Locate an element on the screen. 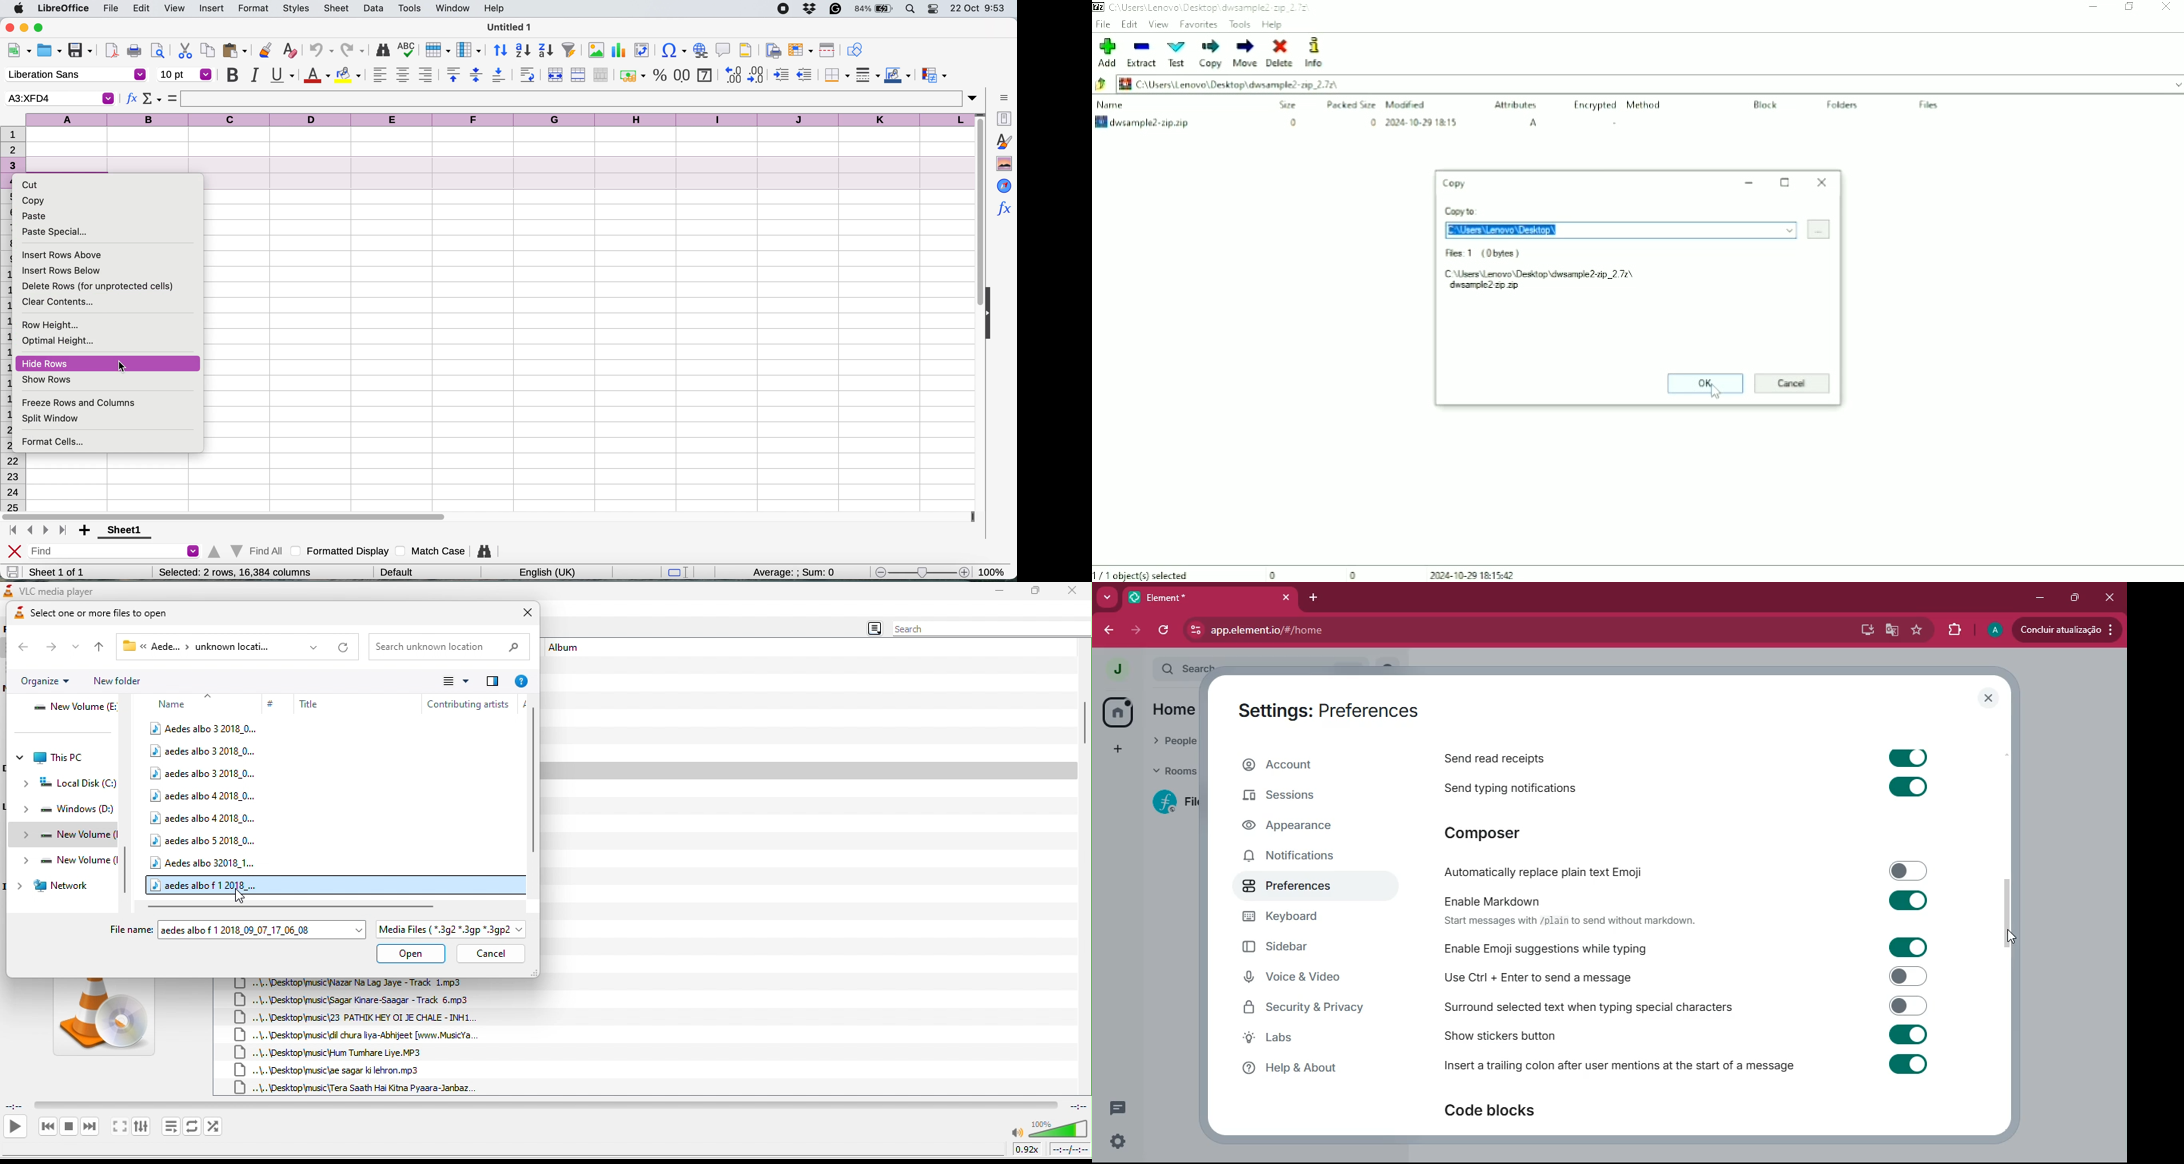 Image resolution: width=2184 pixels, height=1176 pixels. account is located at coordinates (1308, 765).